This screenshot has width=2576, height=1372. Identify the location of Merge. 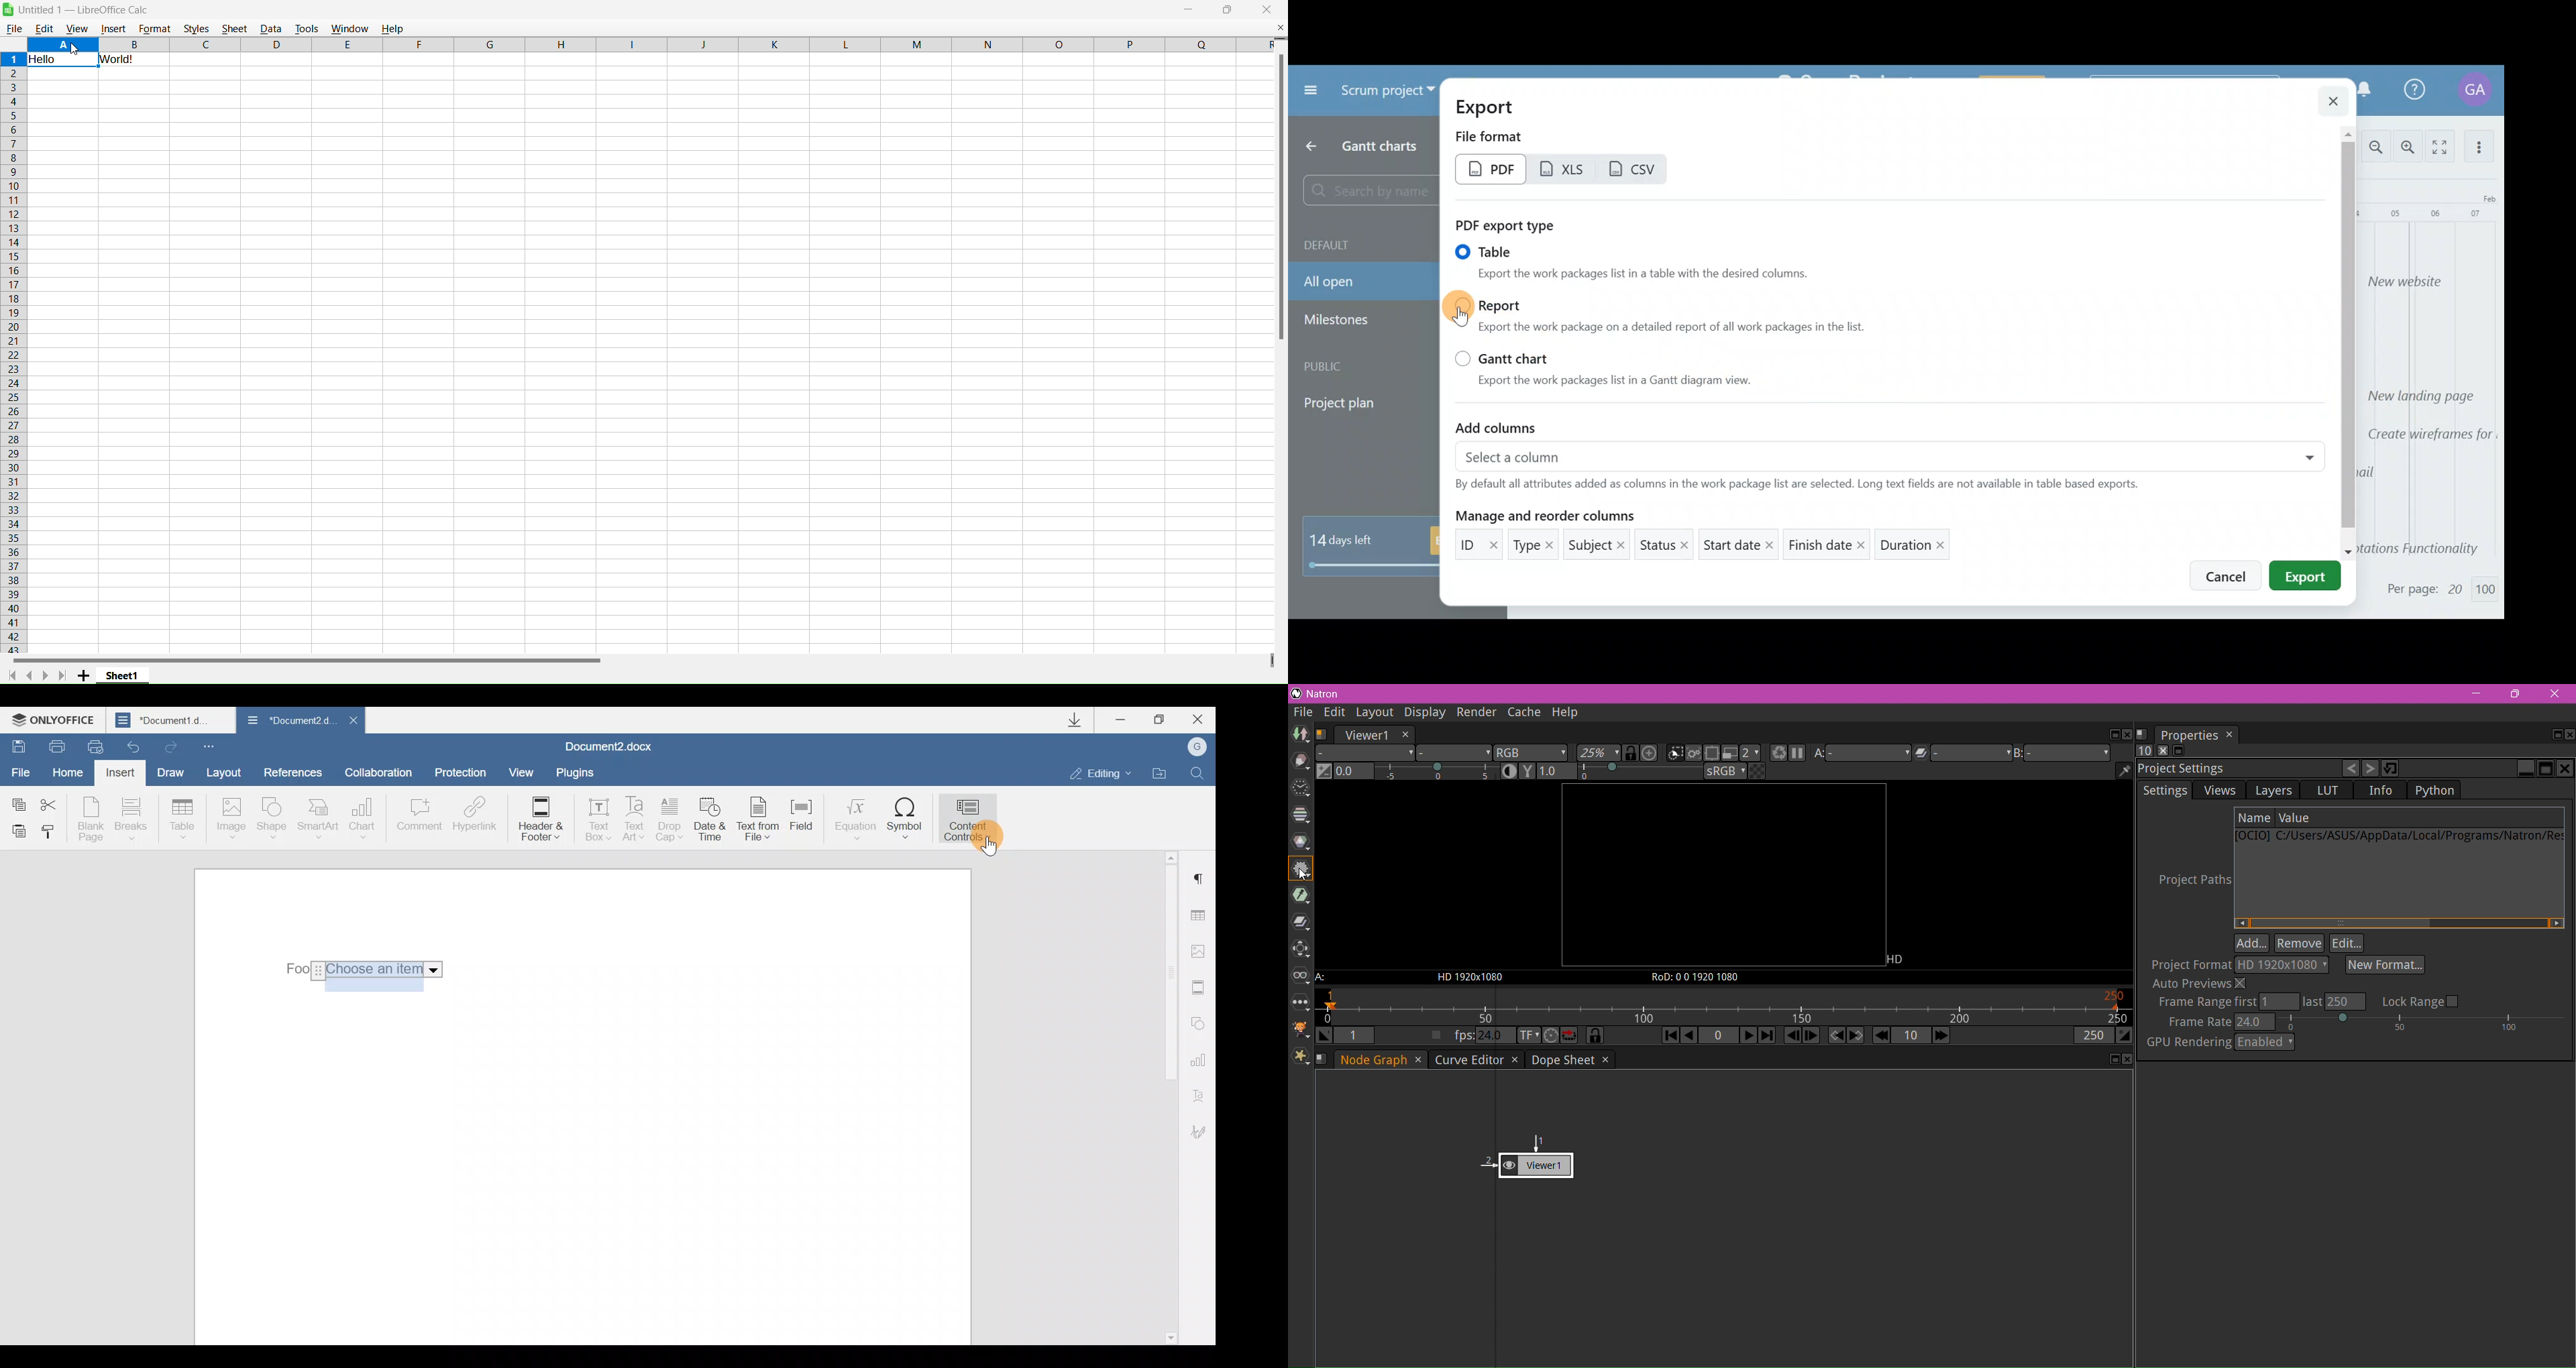
(1301, 923).